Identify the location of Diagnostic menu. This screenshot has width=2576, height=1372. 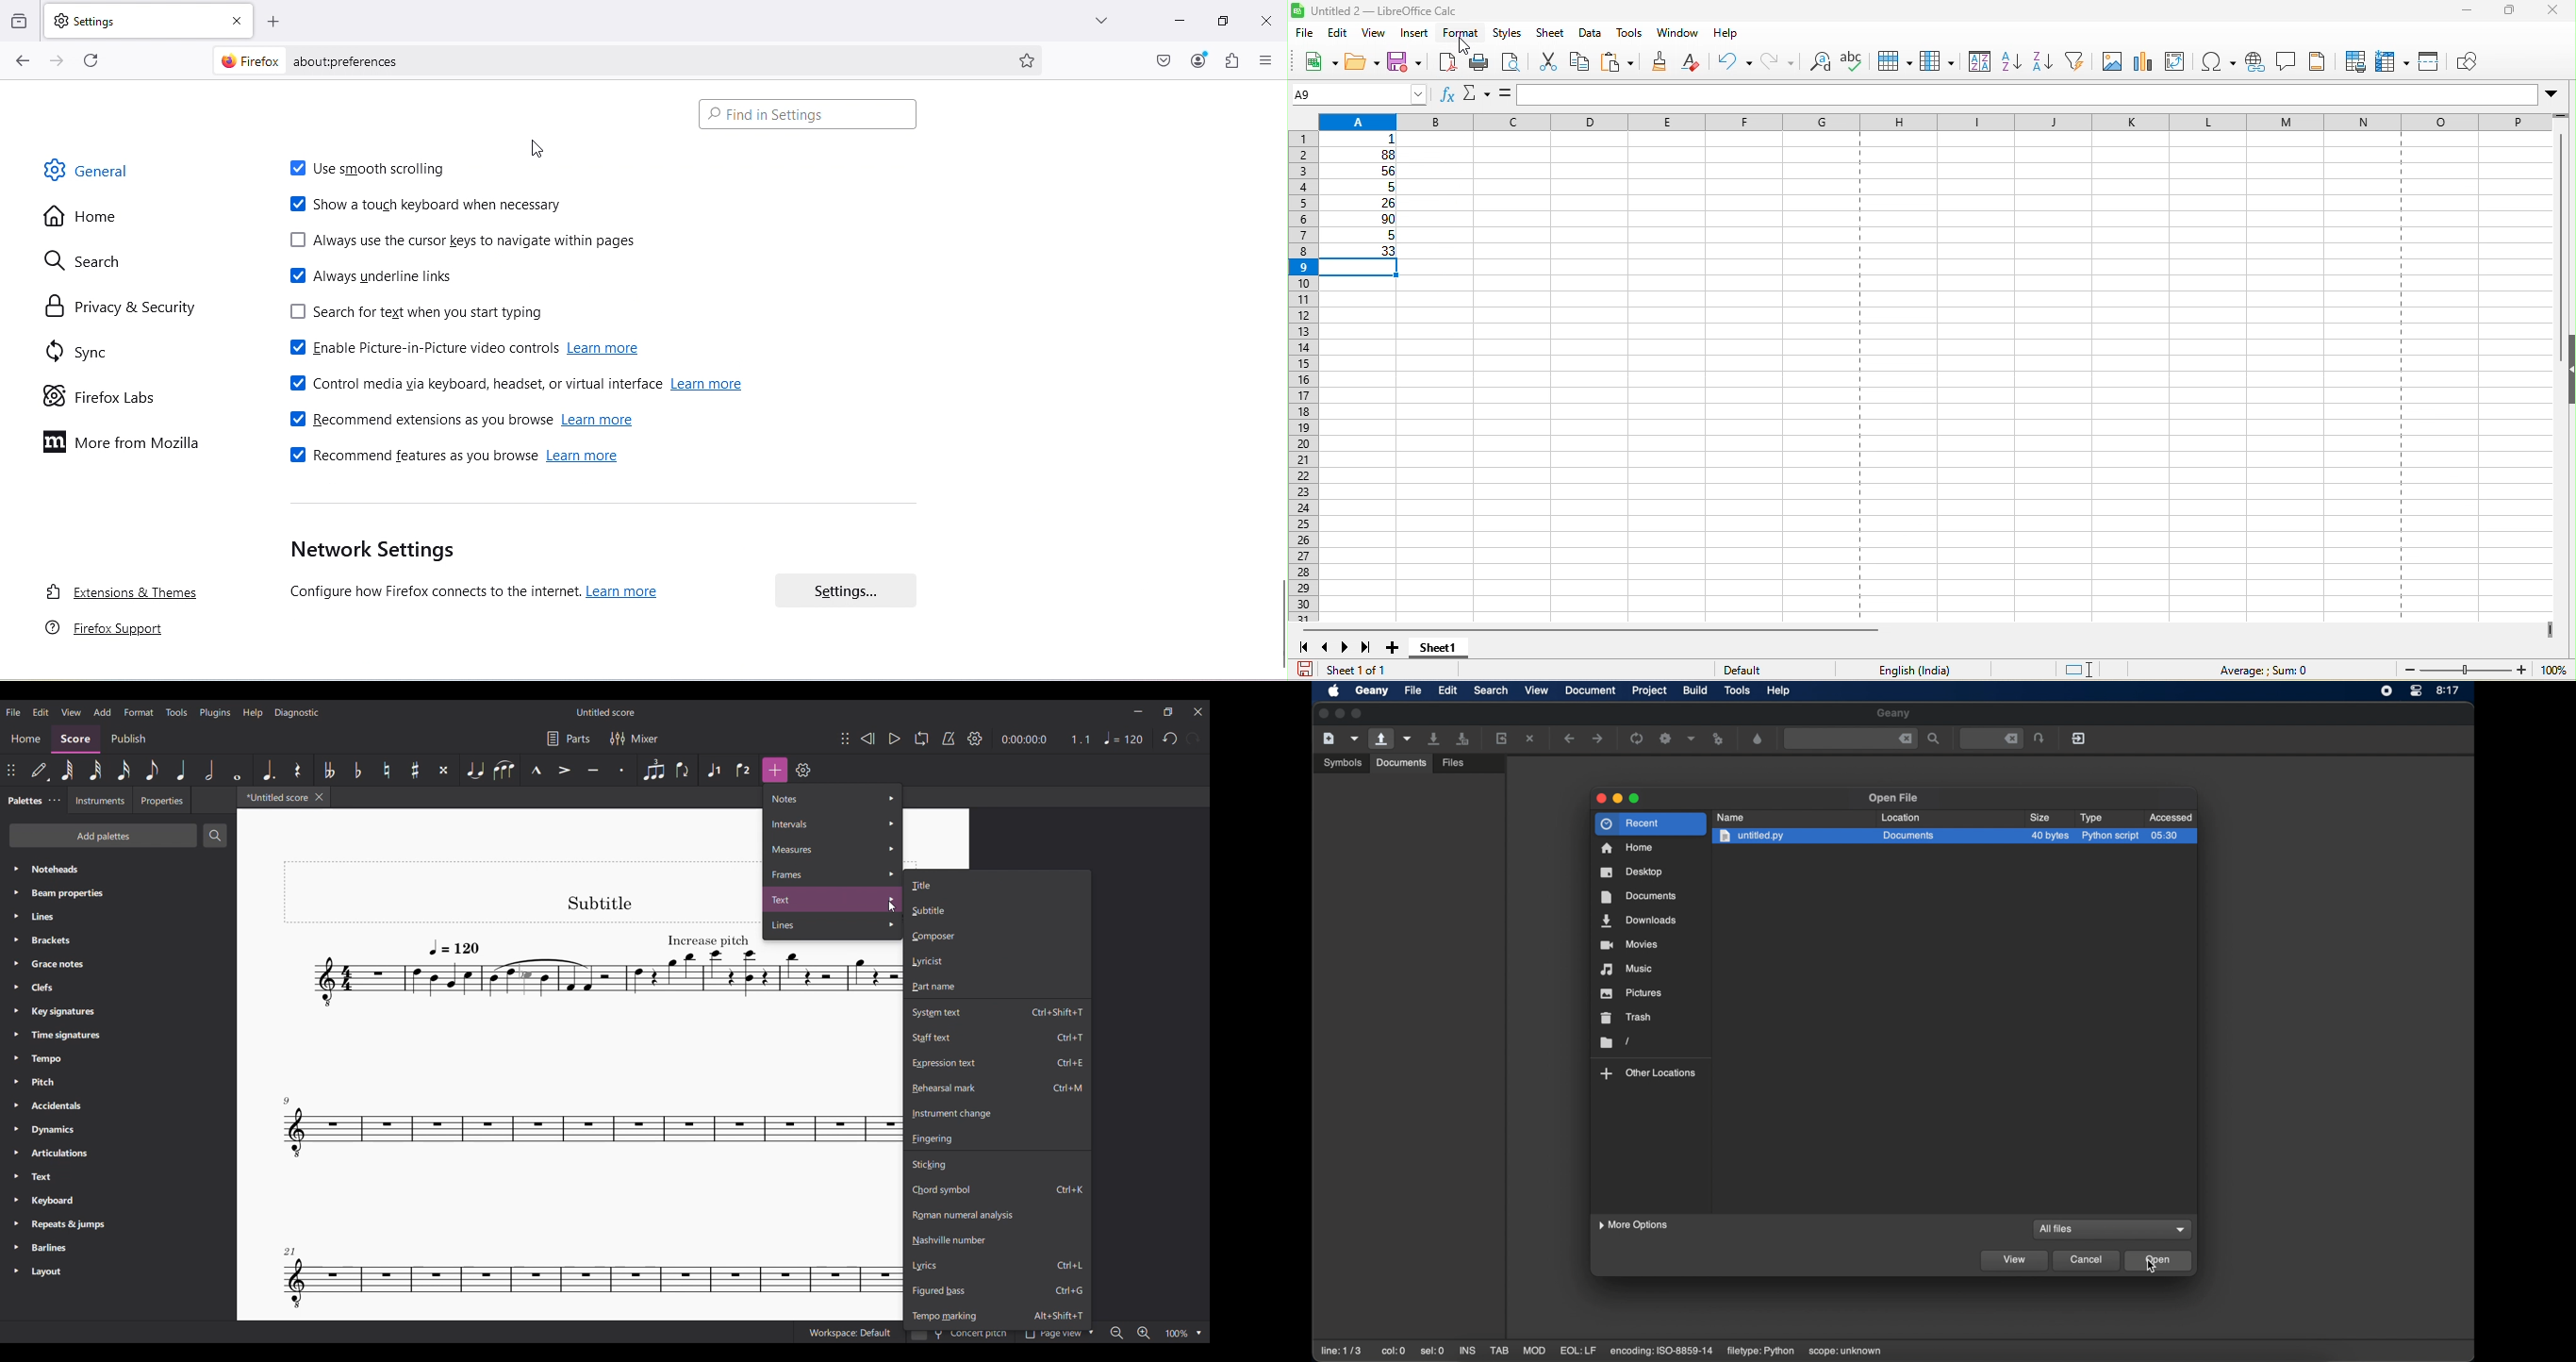
(297, 713).